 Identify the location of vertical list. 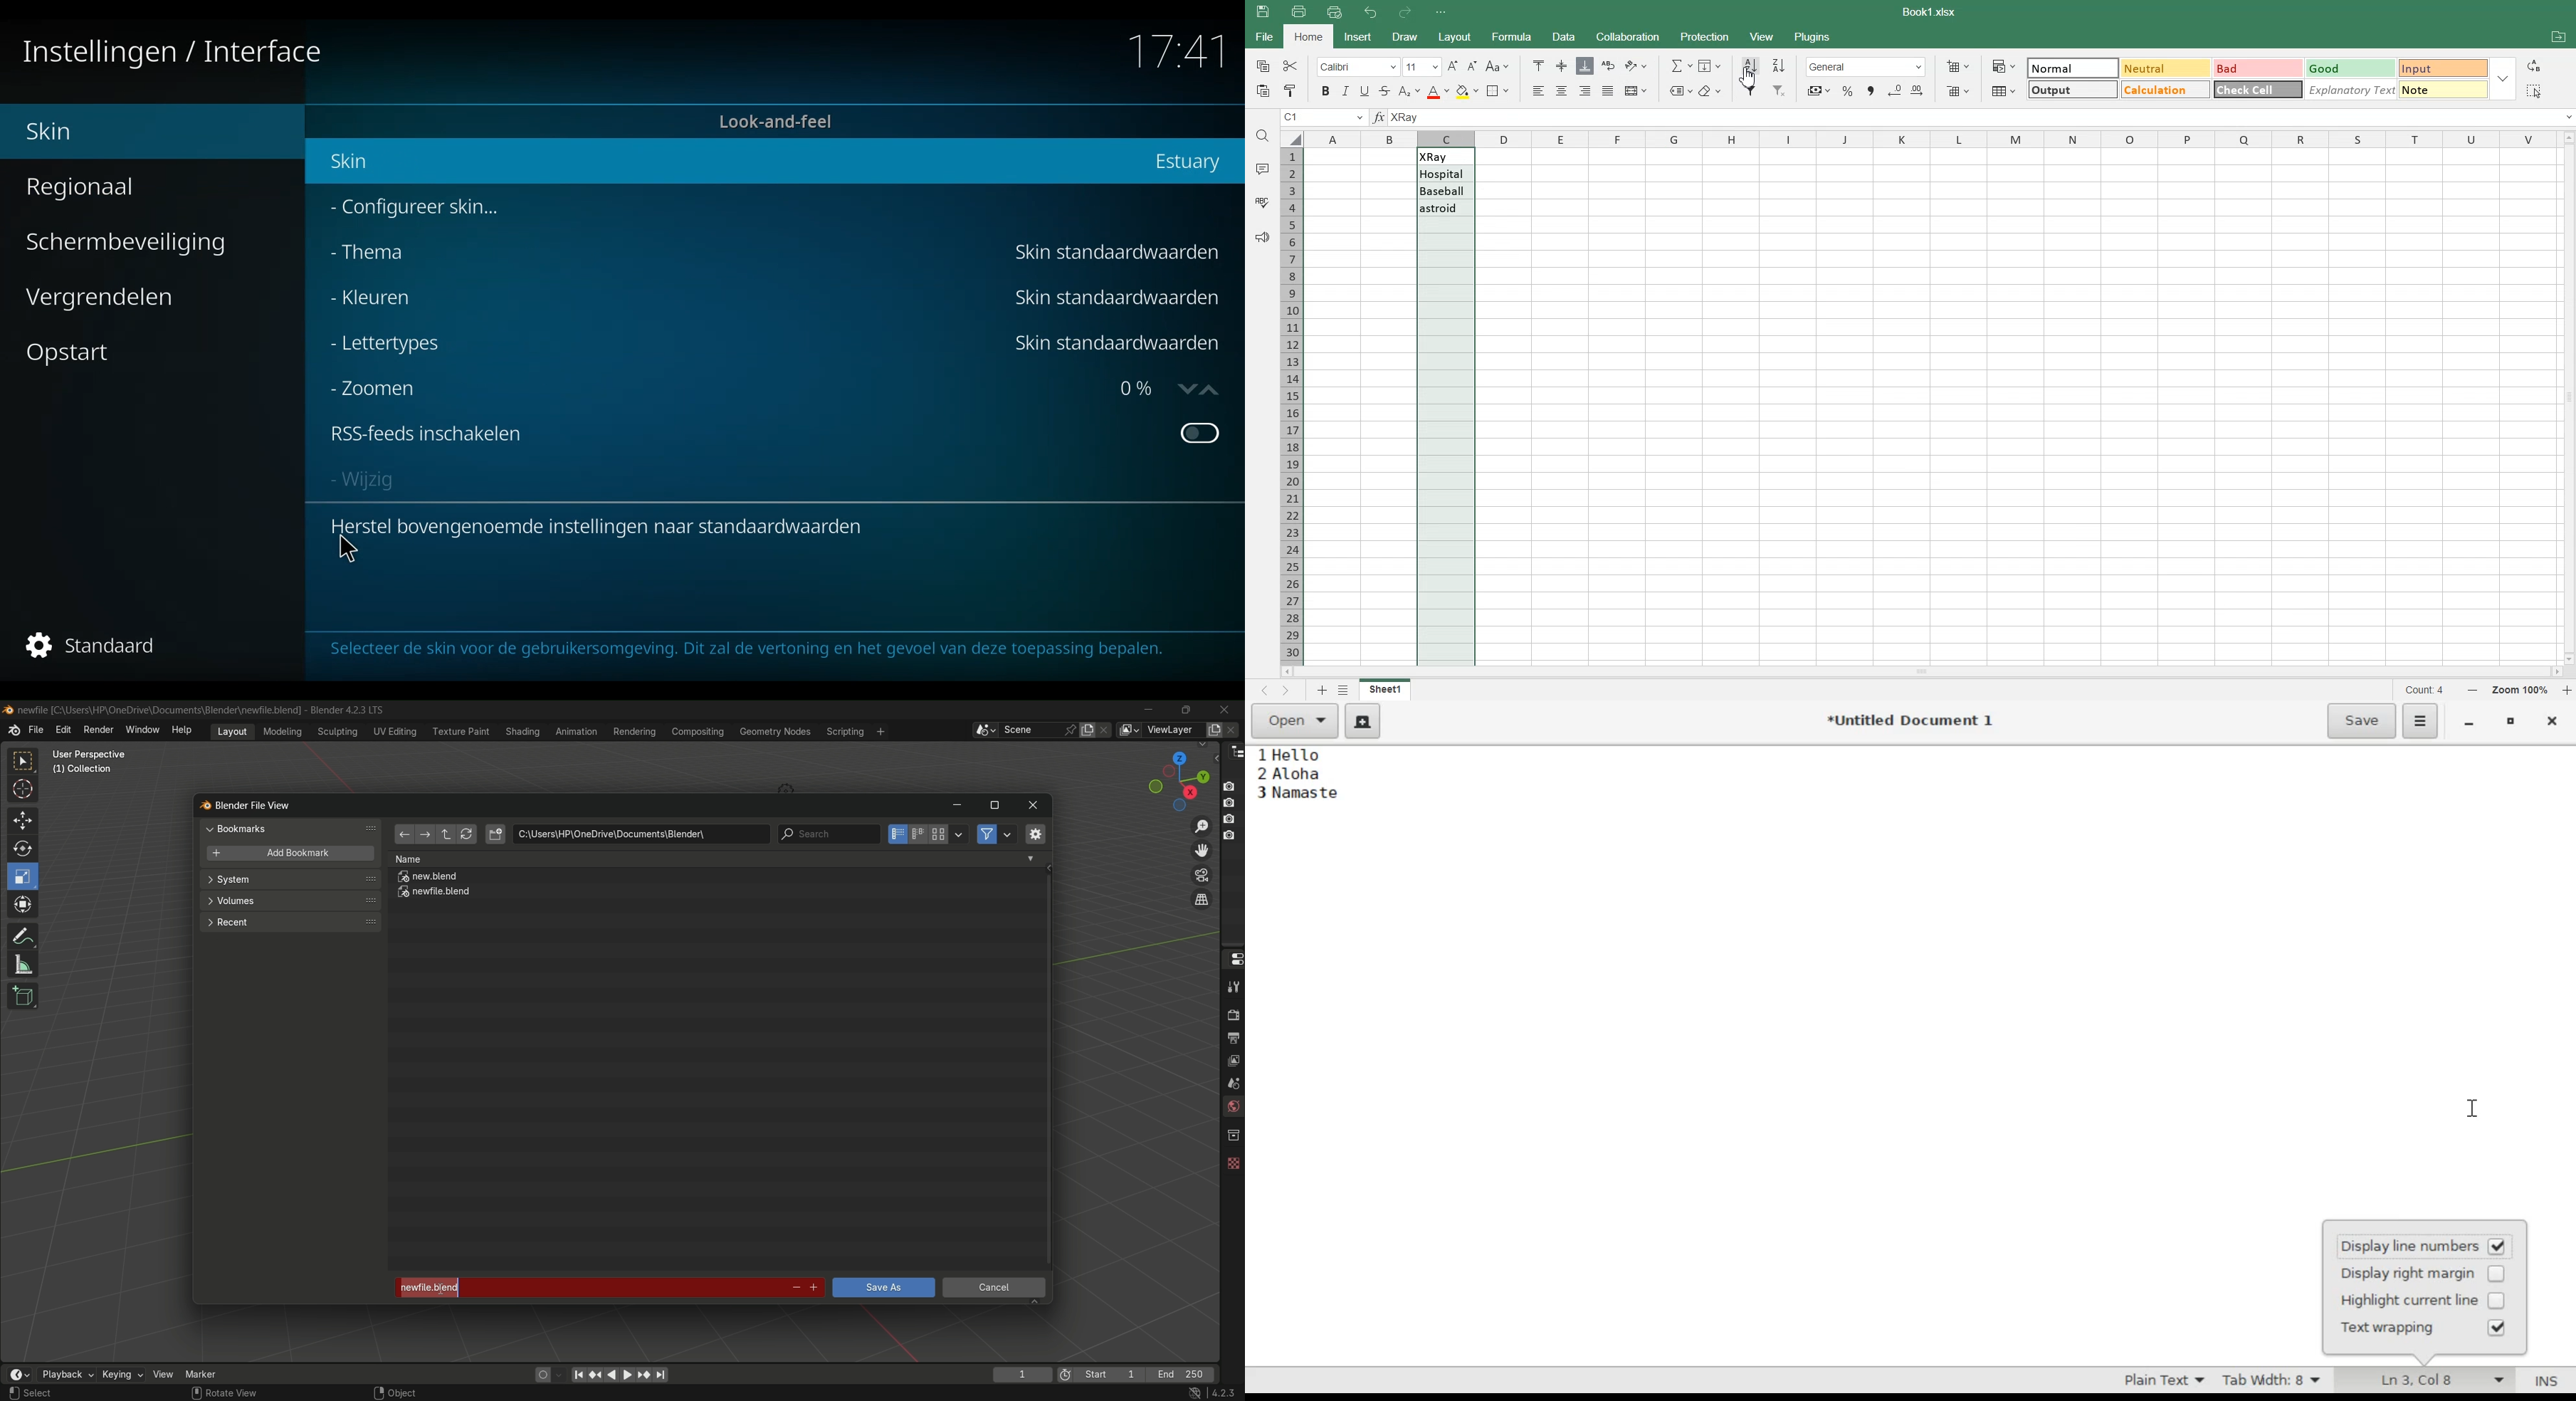
(896, 834).